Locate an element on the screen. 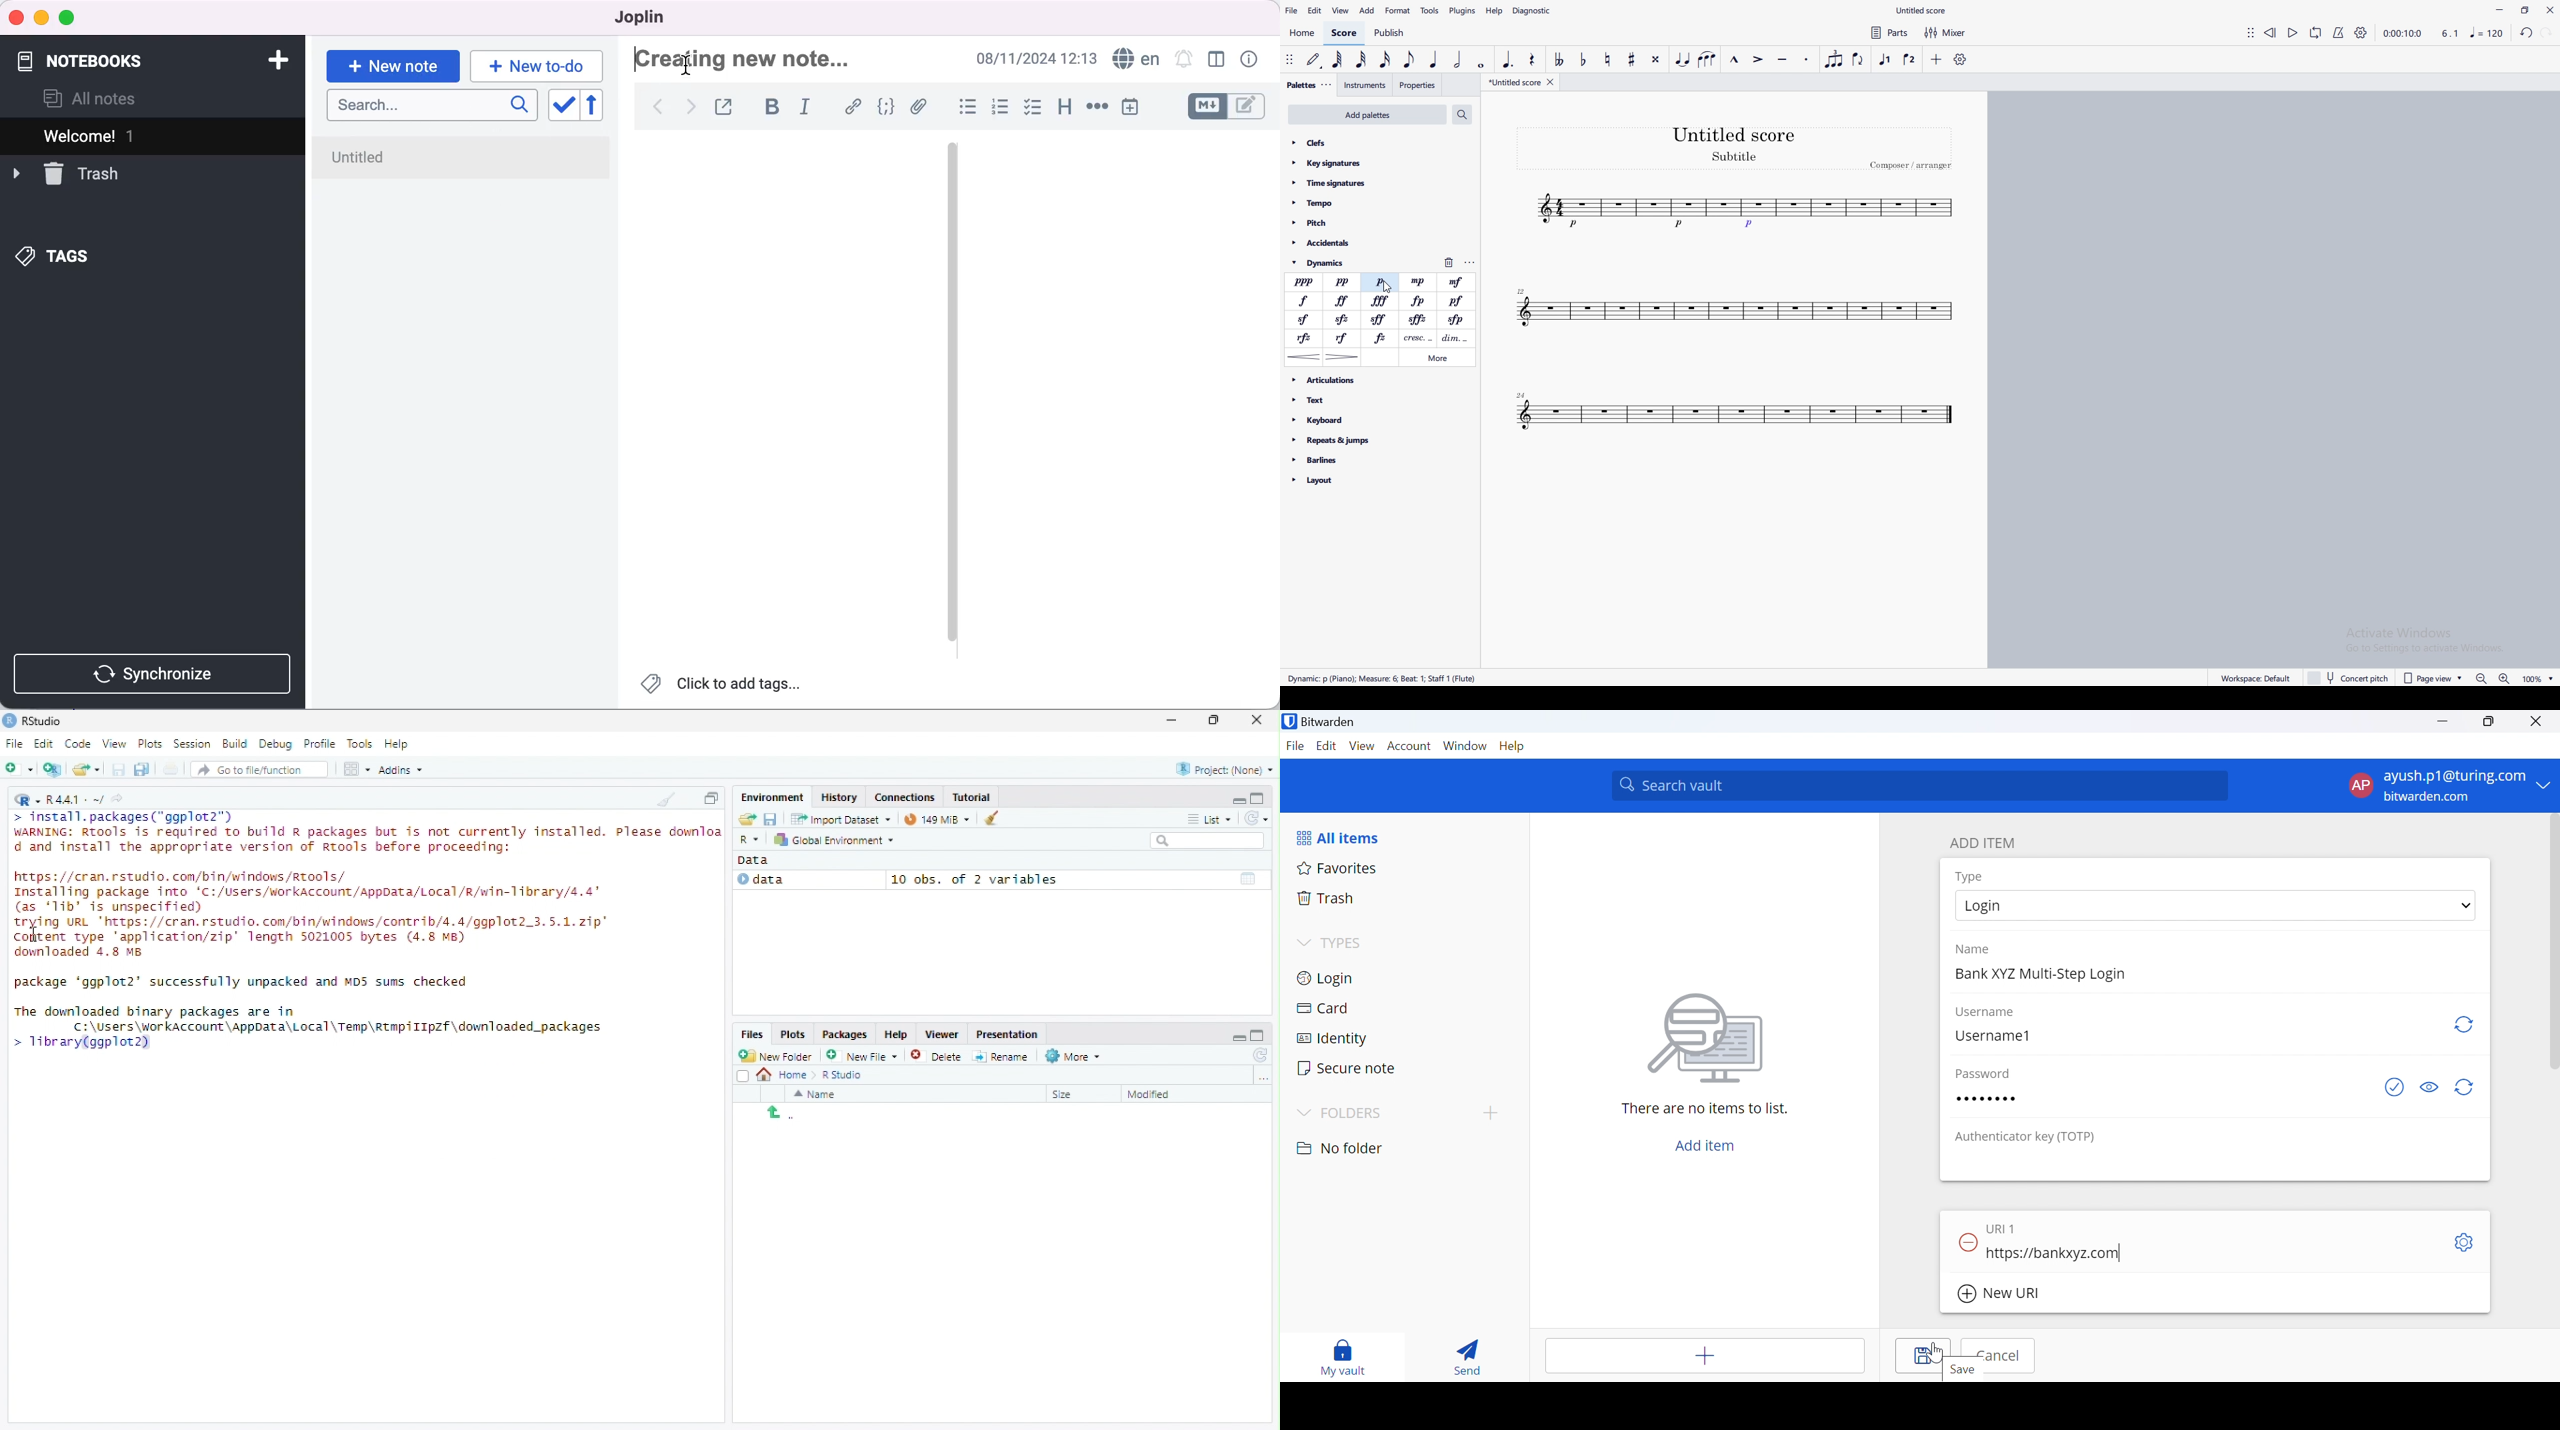  insert time is located at coordinates (1130, 106).